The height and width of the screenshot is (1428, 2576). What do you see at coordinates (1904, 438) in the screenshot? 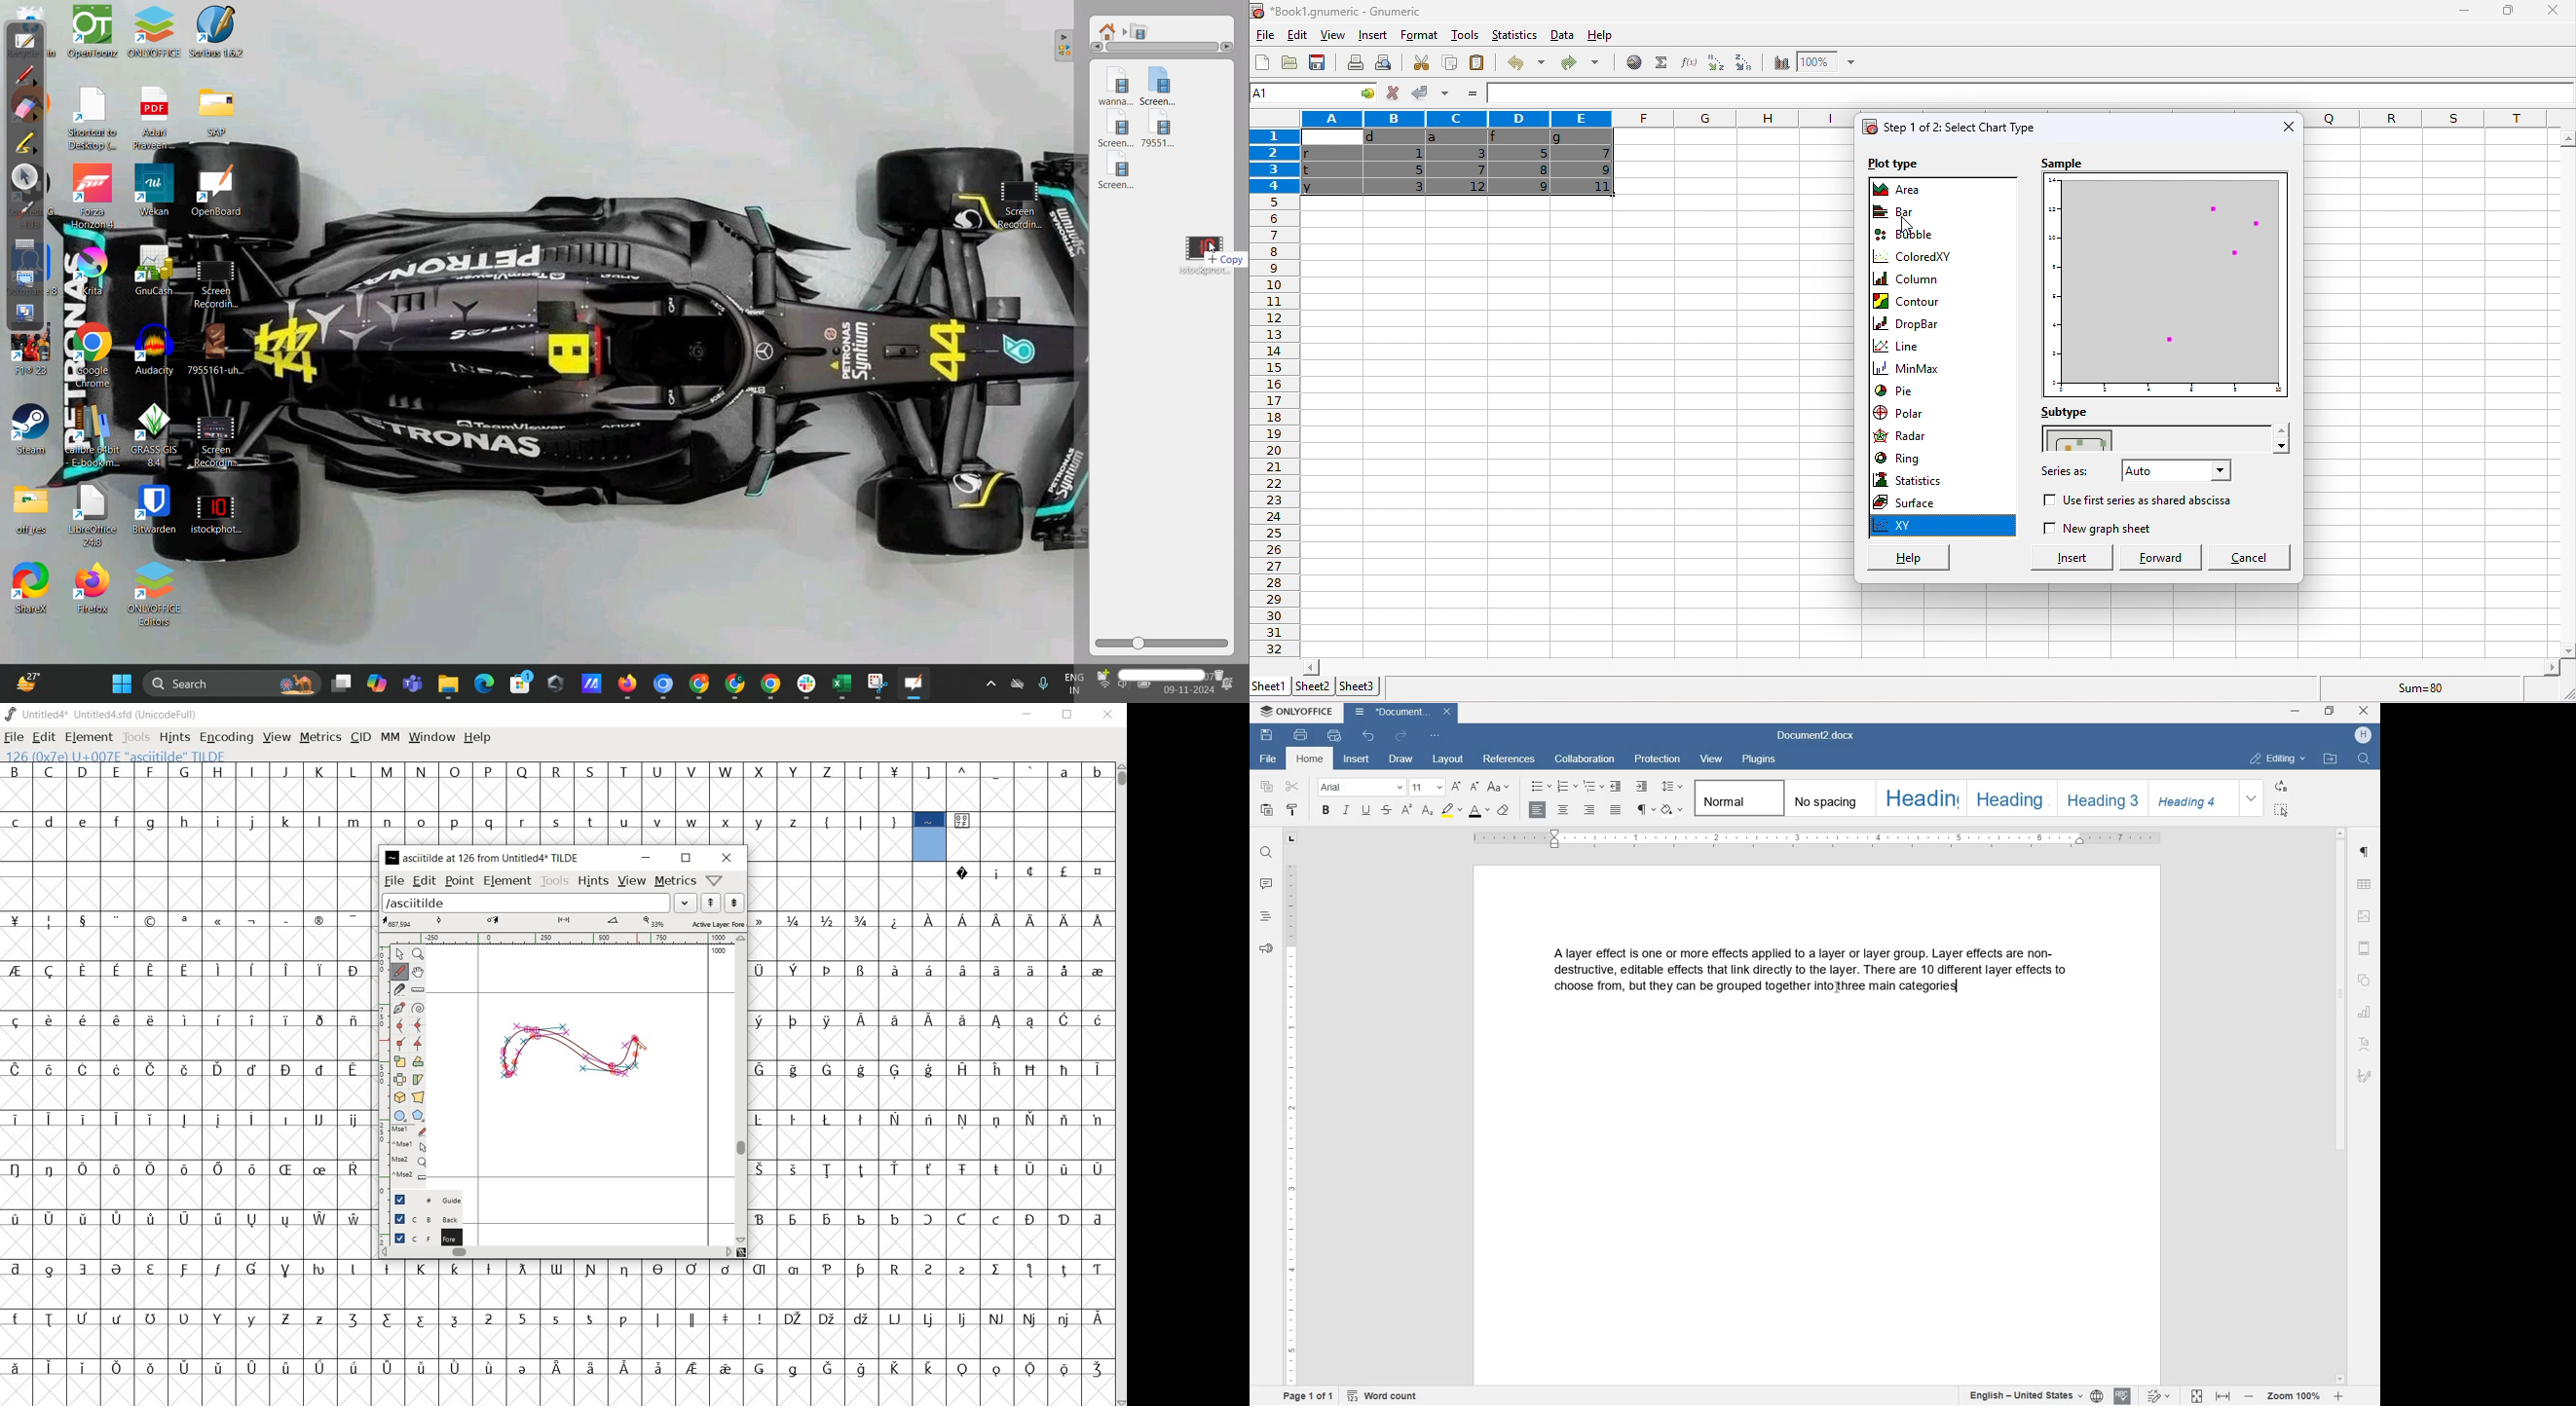
I see `radar` at bounding box center [1904, 438].